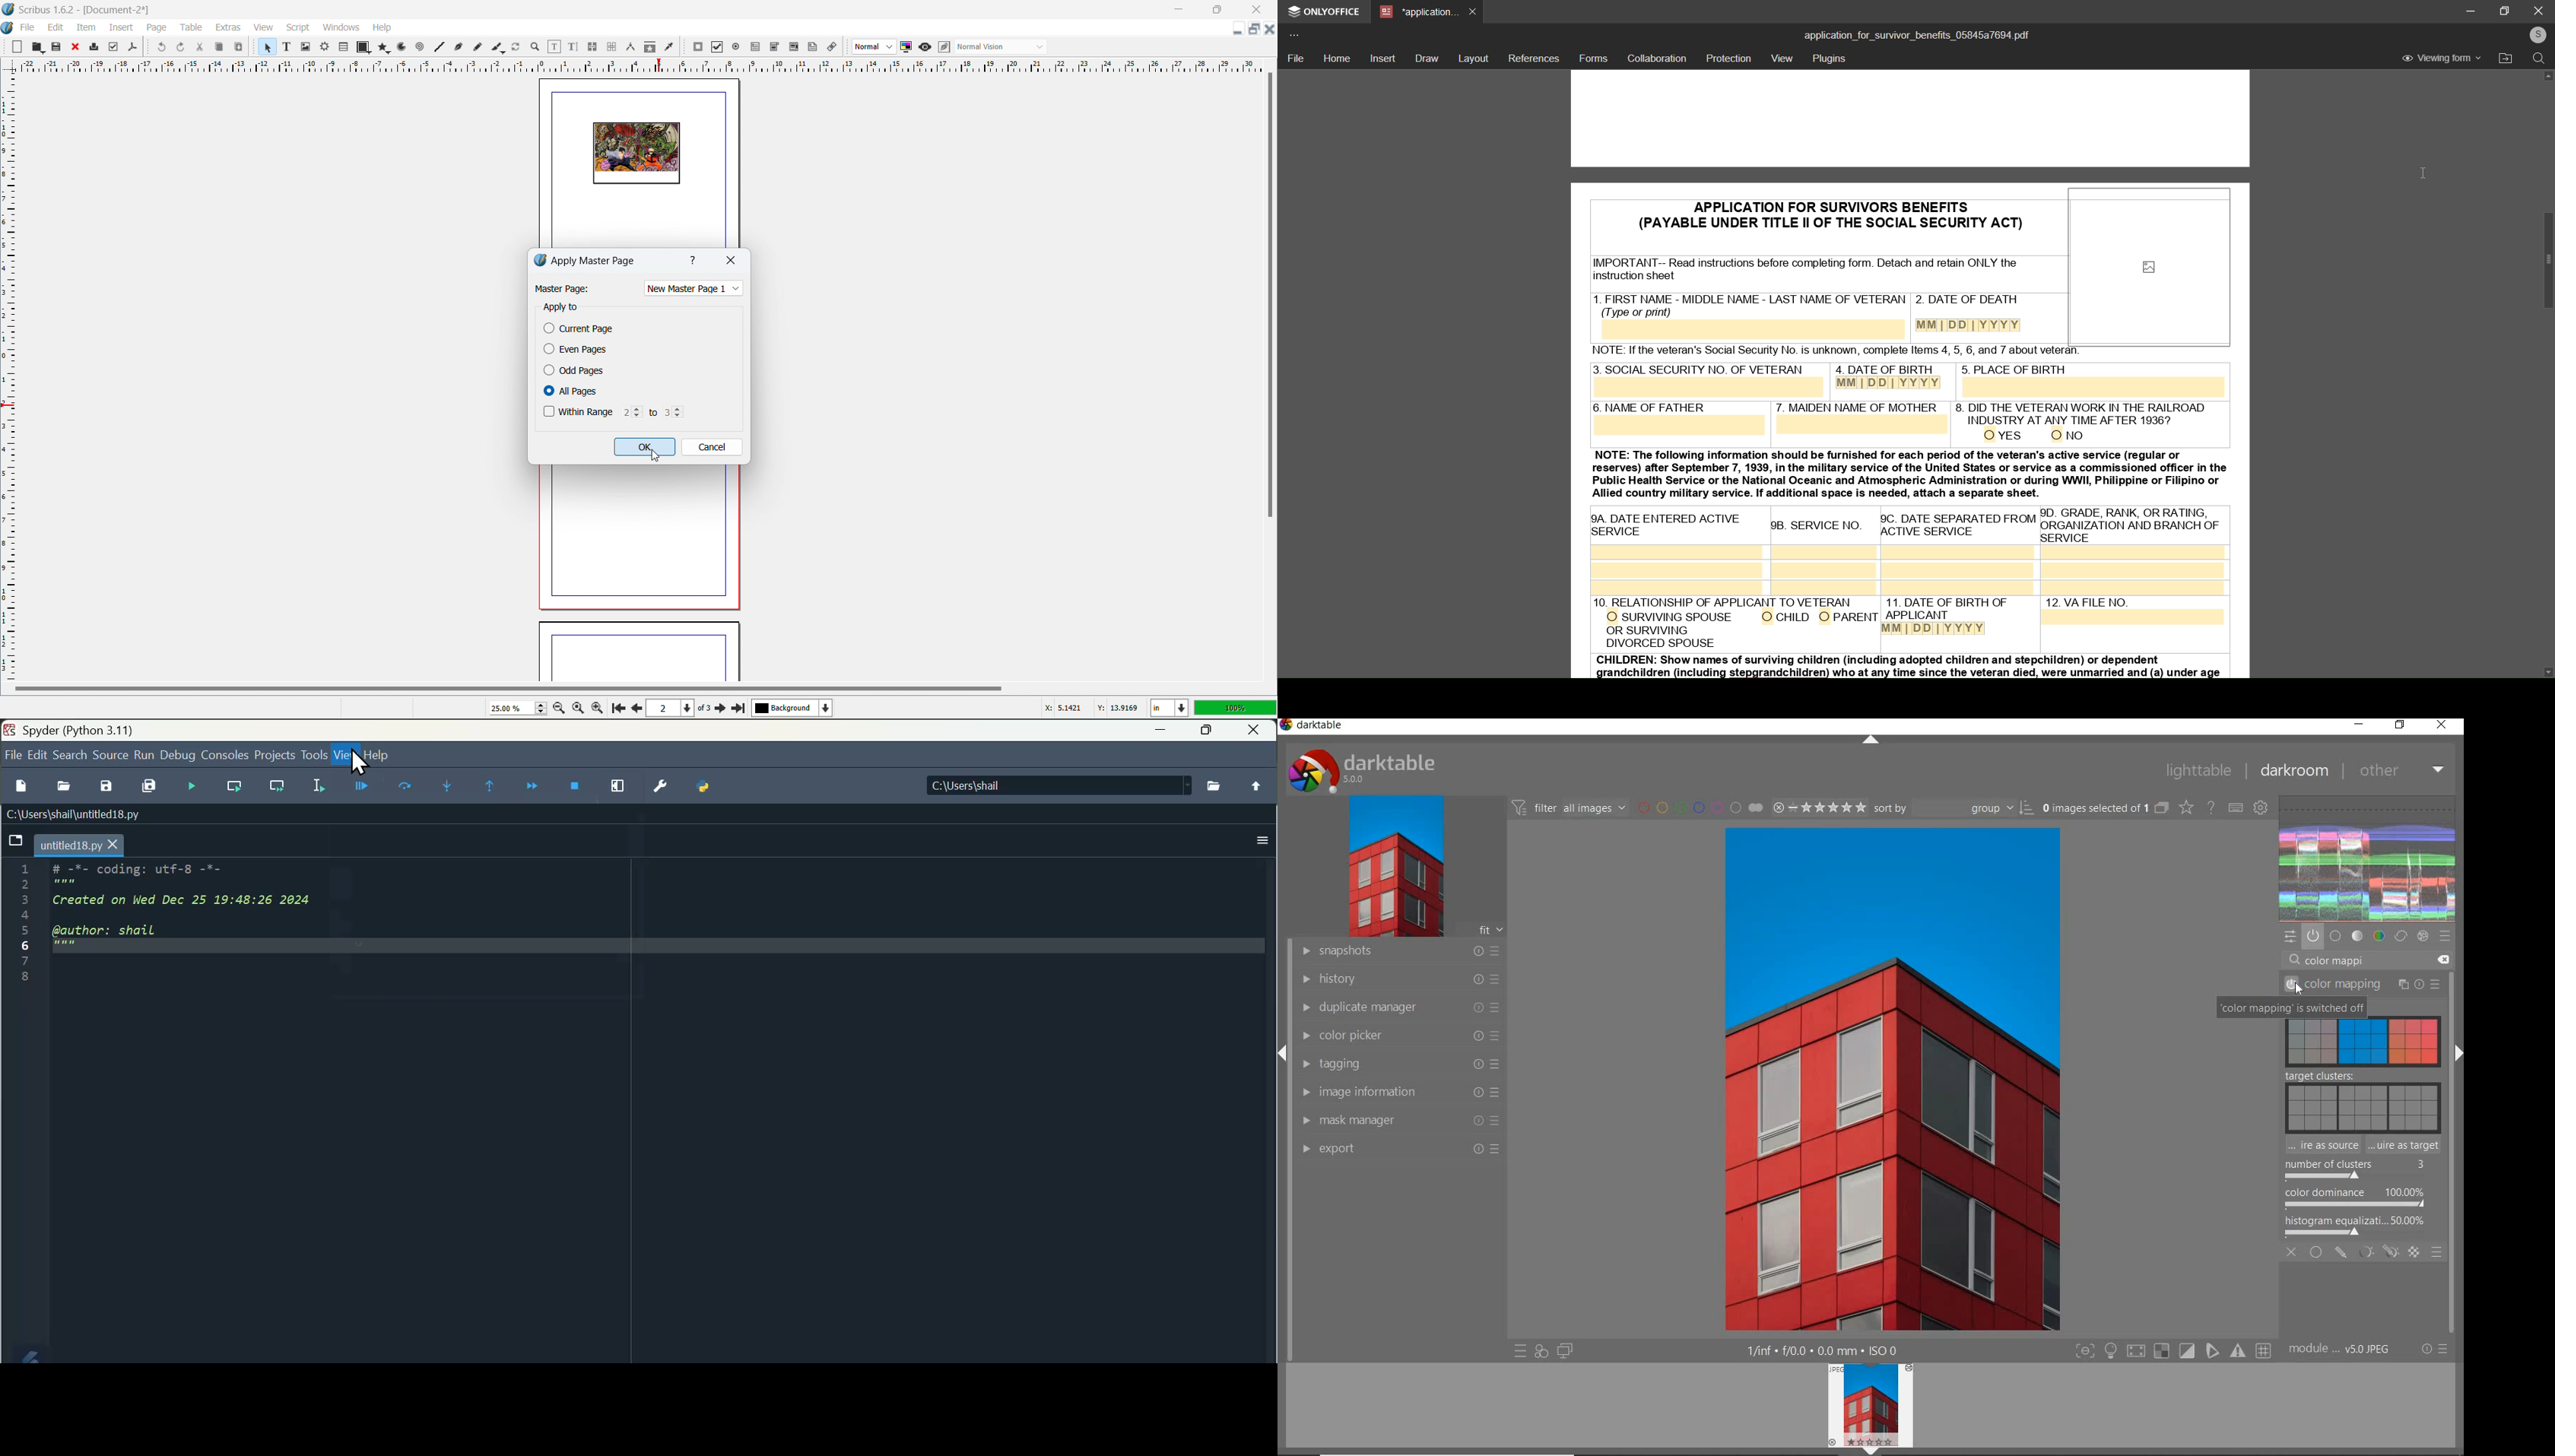 The width and height of the screenshot is (2576, 1456). I want to click on snapshot, so click(1401, 952).